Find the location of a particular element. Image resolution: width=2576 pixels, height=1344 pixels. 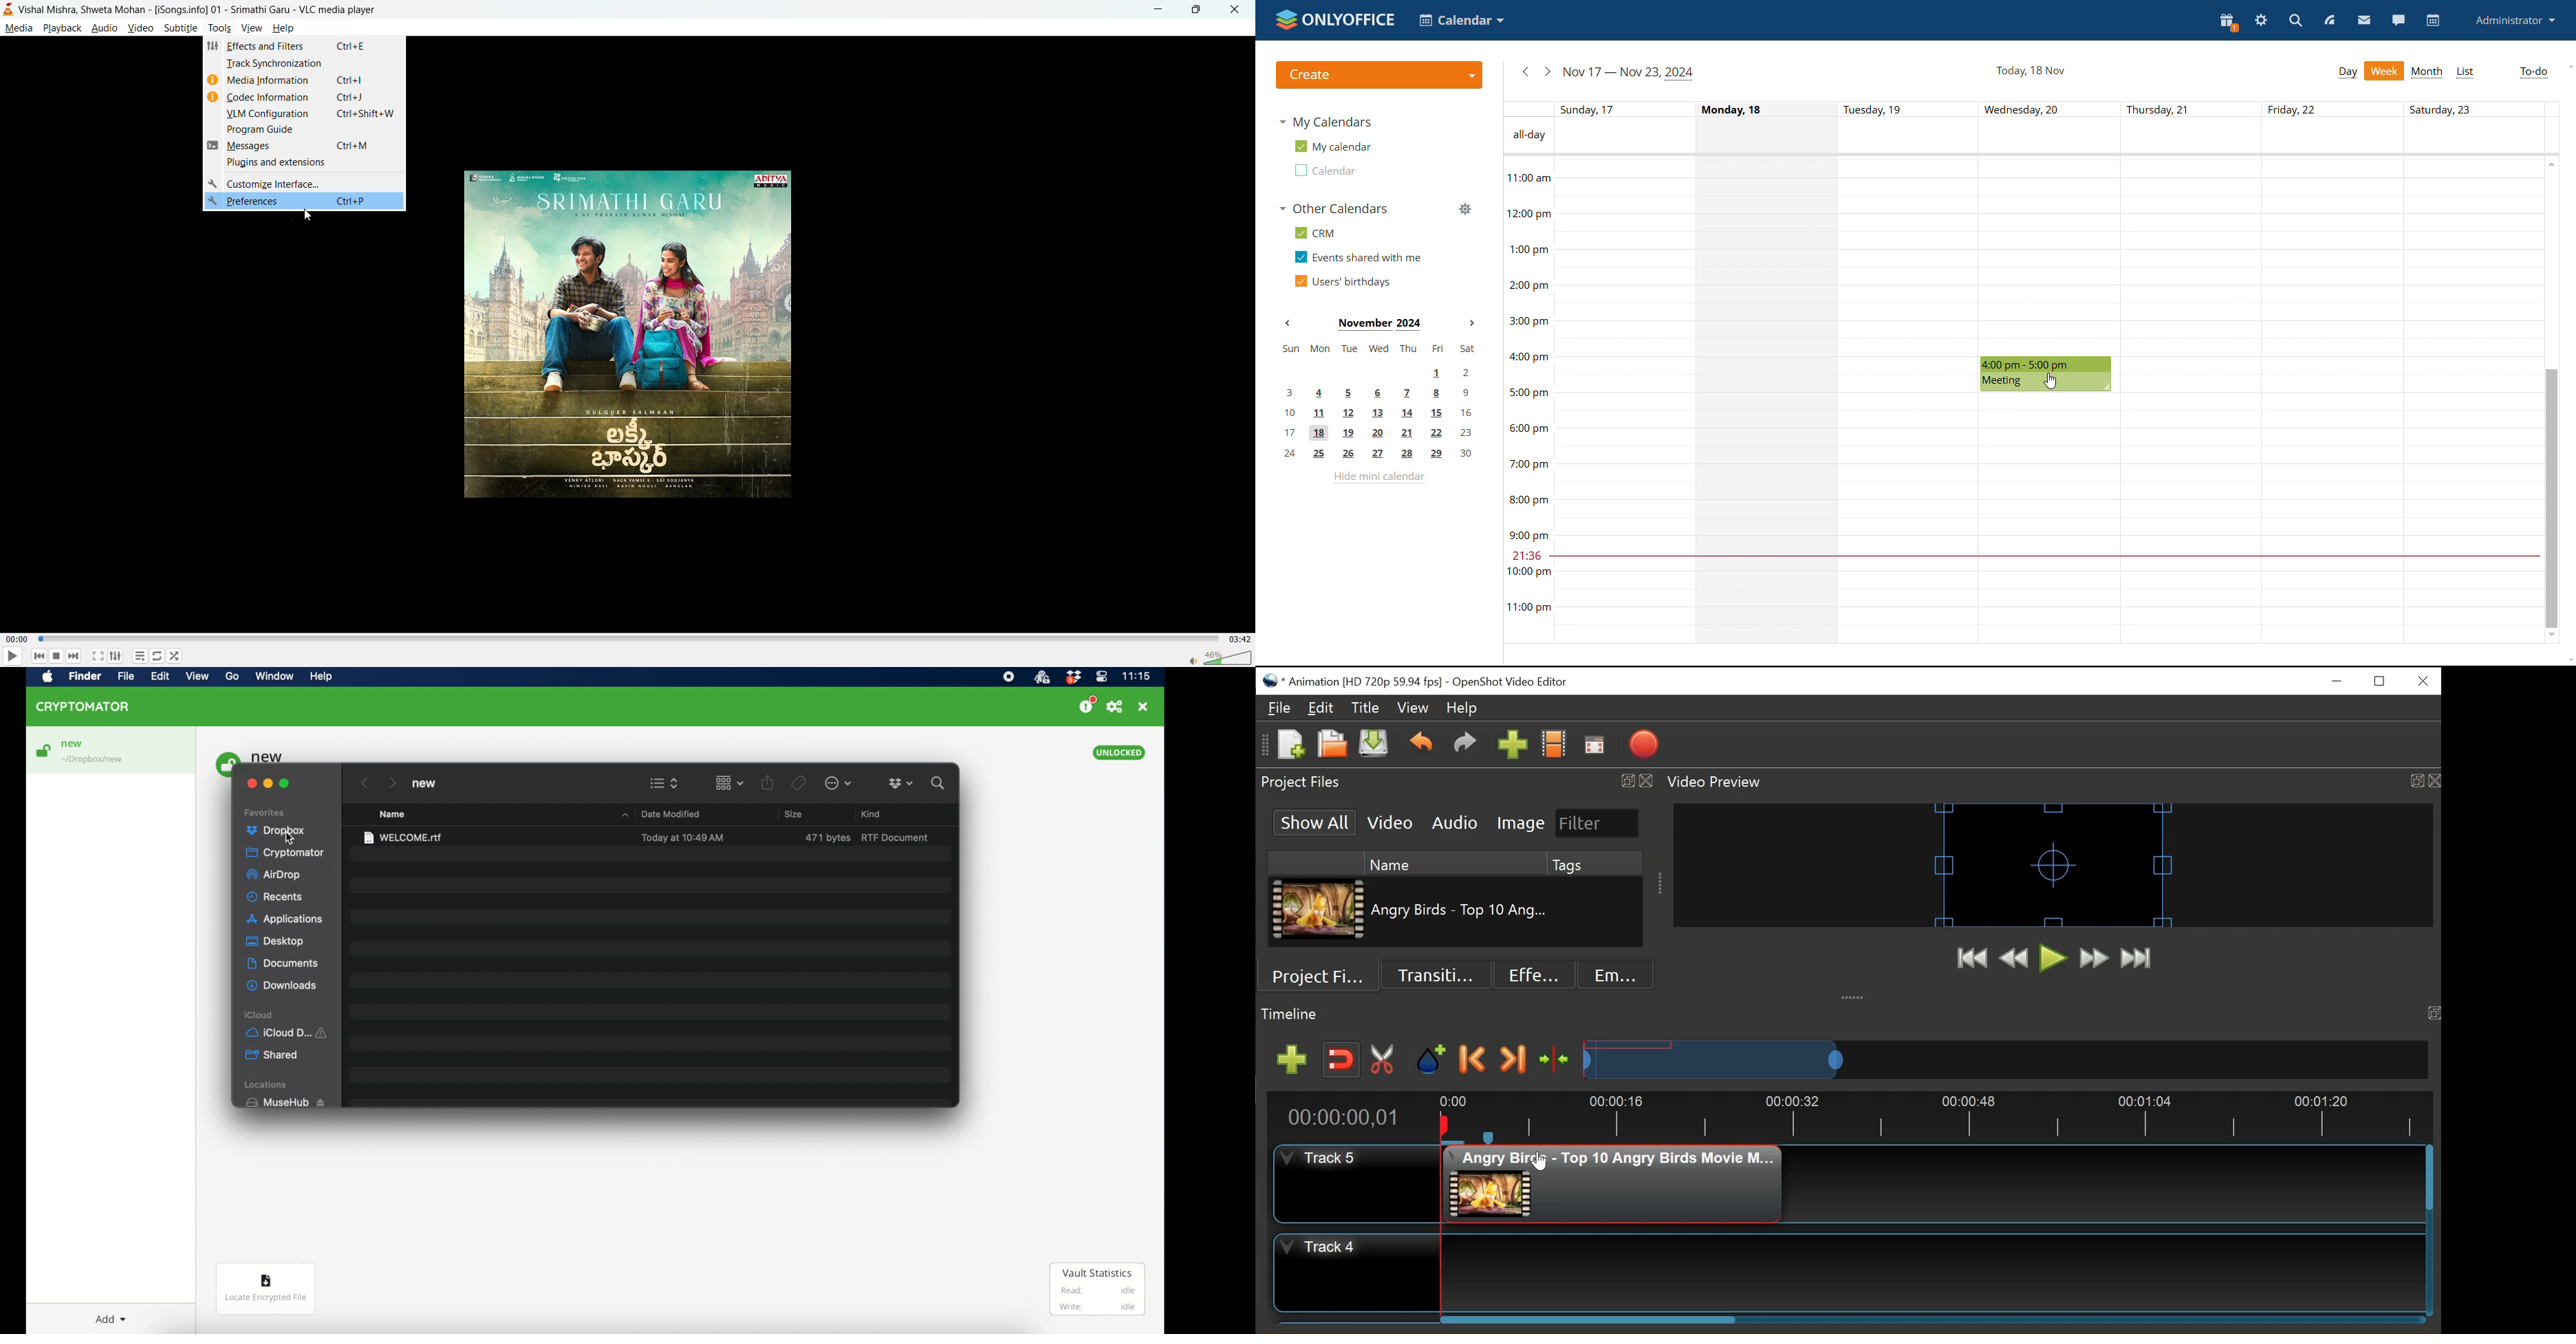

Effects is located at coordinates (1534, 975).